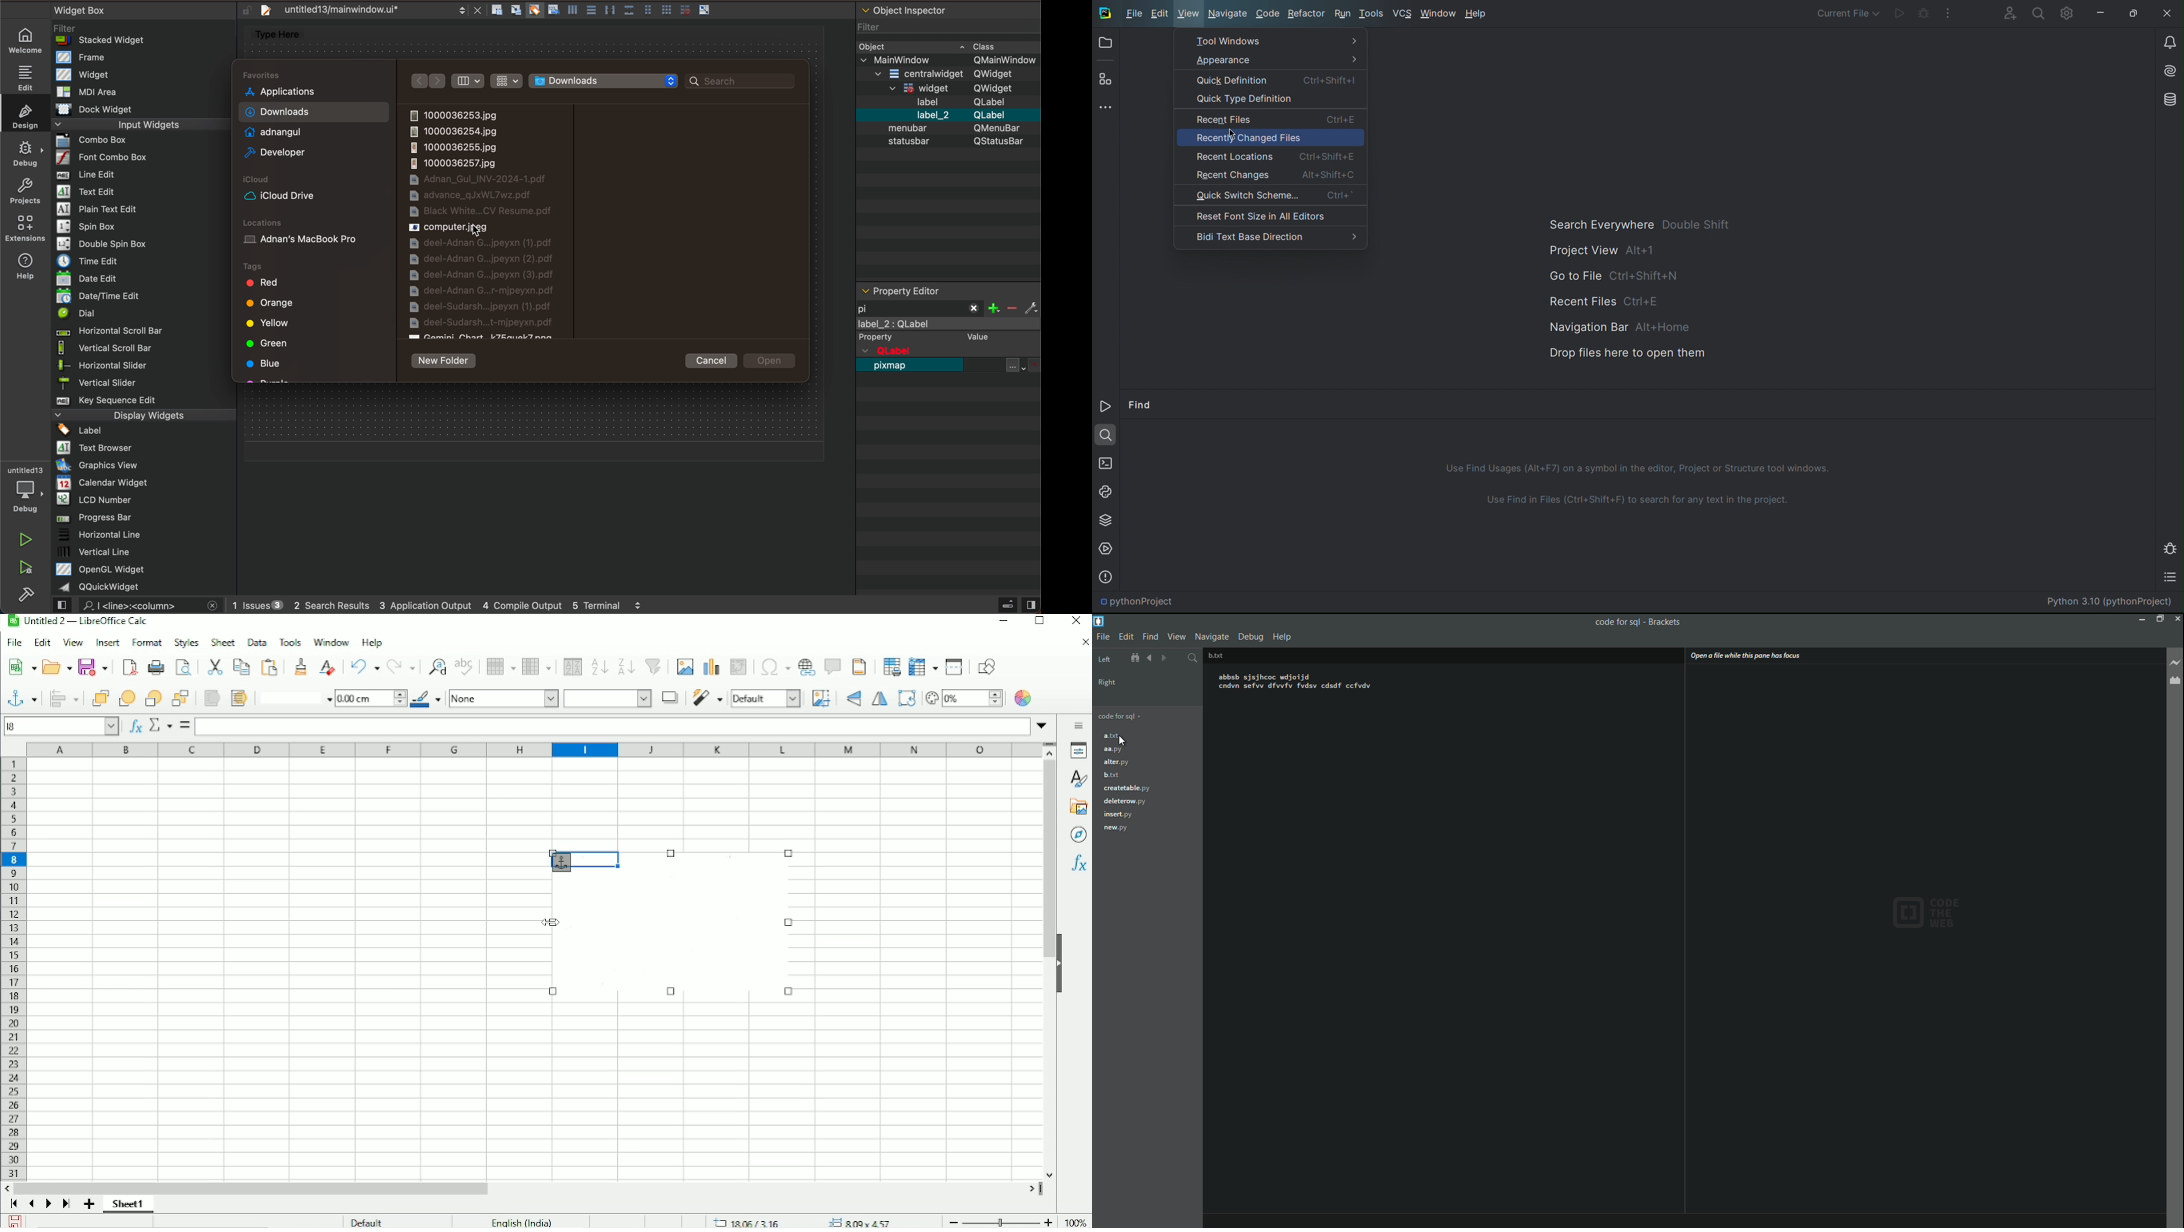 The height and width of the screenshot is (1232, 2184). I want to click on ran and debug, so click(31, 569).